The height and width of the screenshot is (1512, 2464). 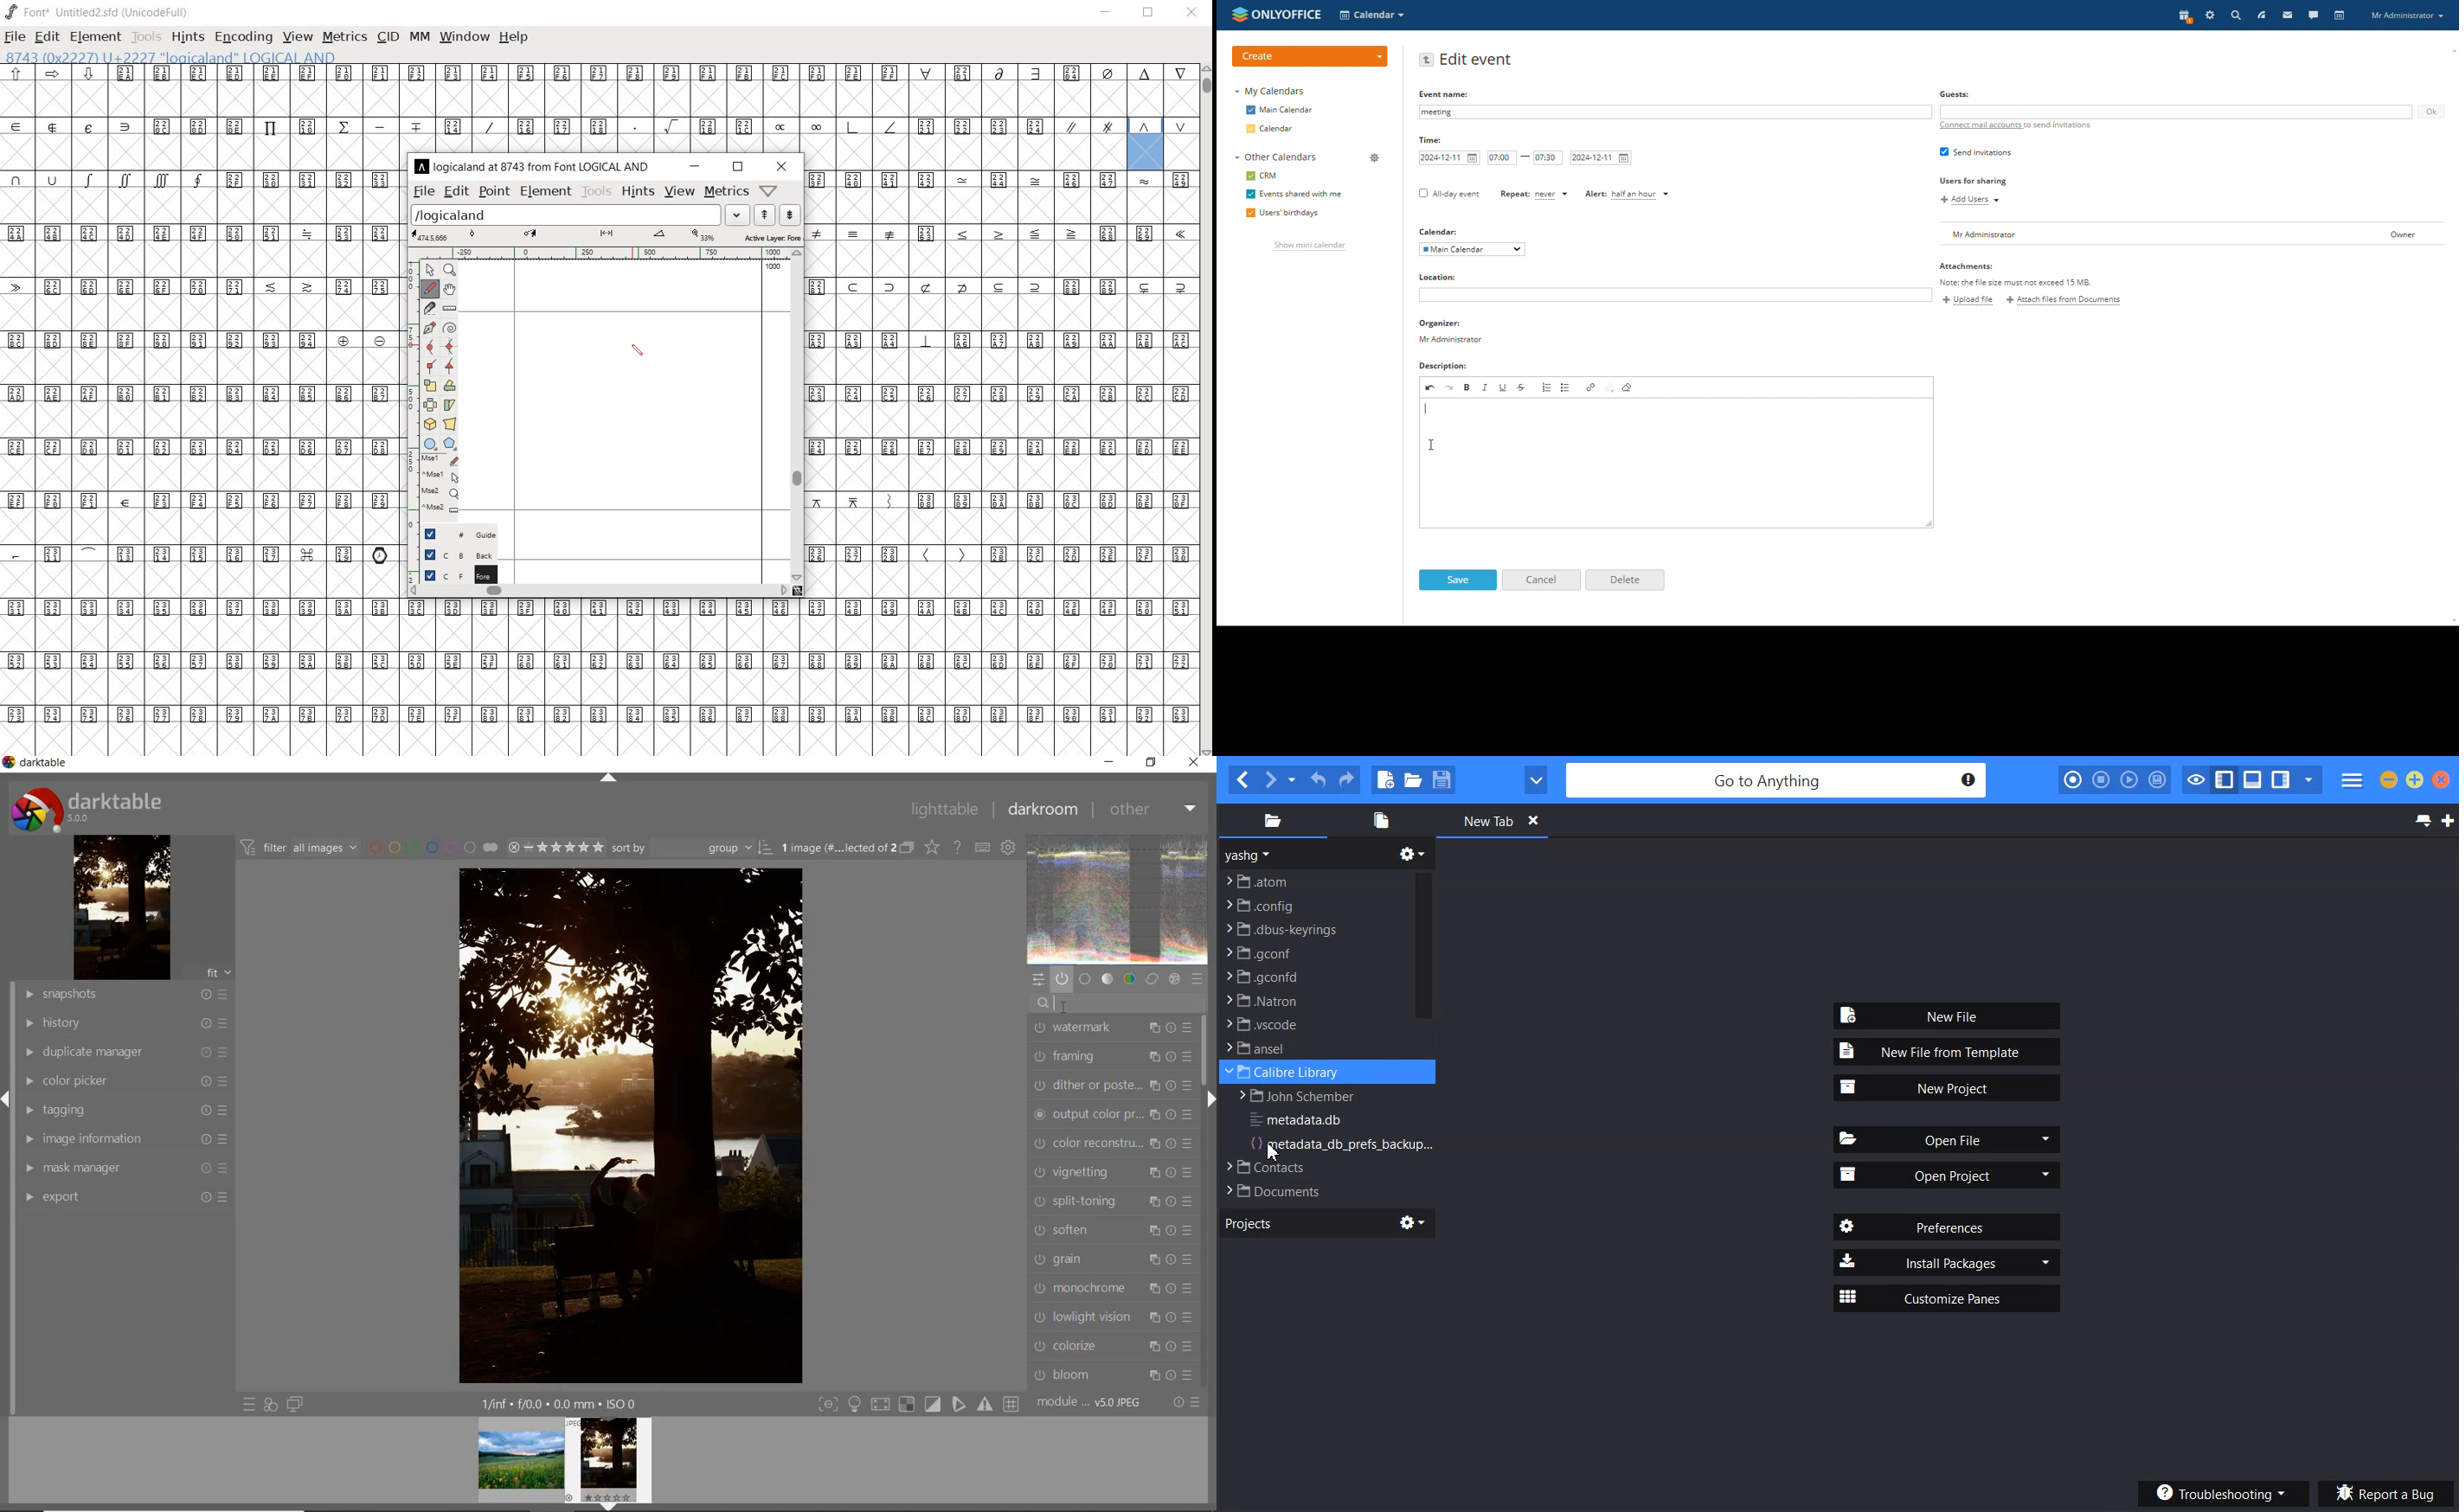 What do you see at coordinates (610, 781) in the screenshot?
I see `expand/collapse` at bounding box center [610, 781].